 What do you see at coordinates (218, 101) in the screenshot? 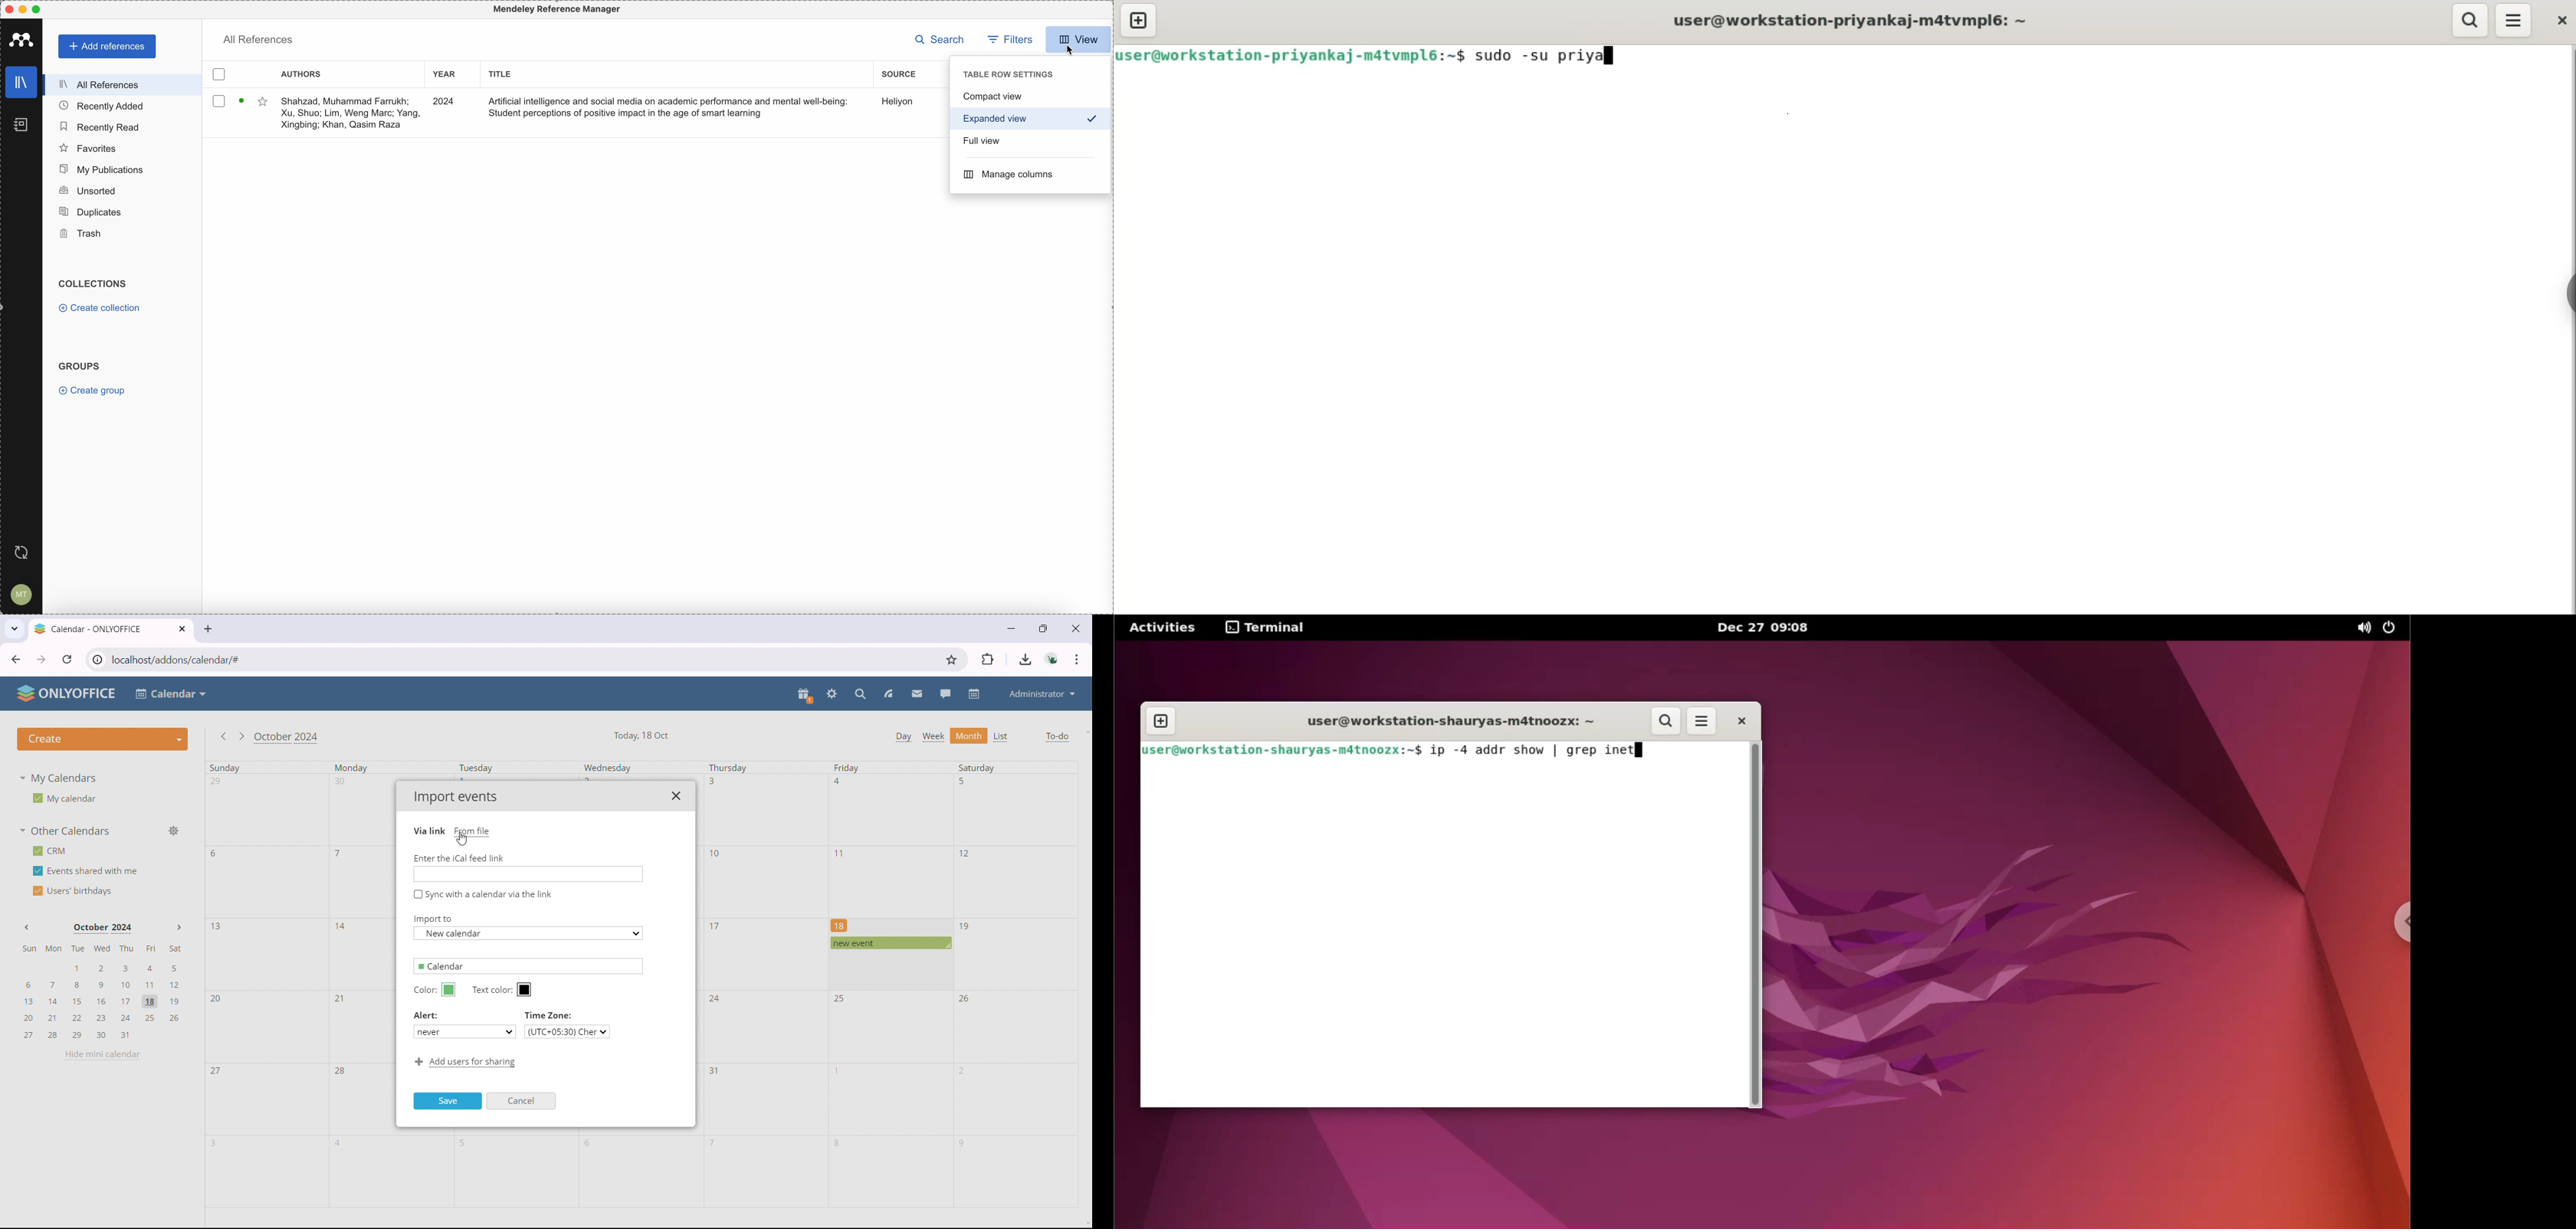
I see `checkbox` at bounding box center [218, 101].